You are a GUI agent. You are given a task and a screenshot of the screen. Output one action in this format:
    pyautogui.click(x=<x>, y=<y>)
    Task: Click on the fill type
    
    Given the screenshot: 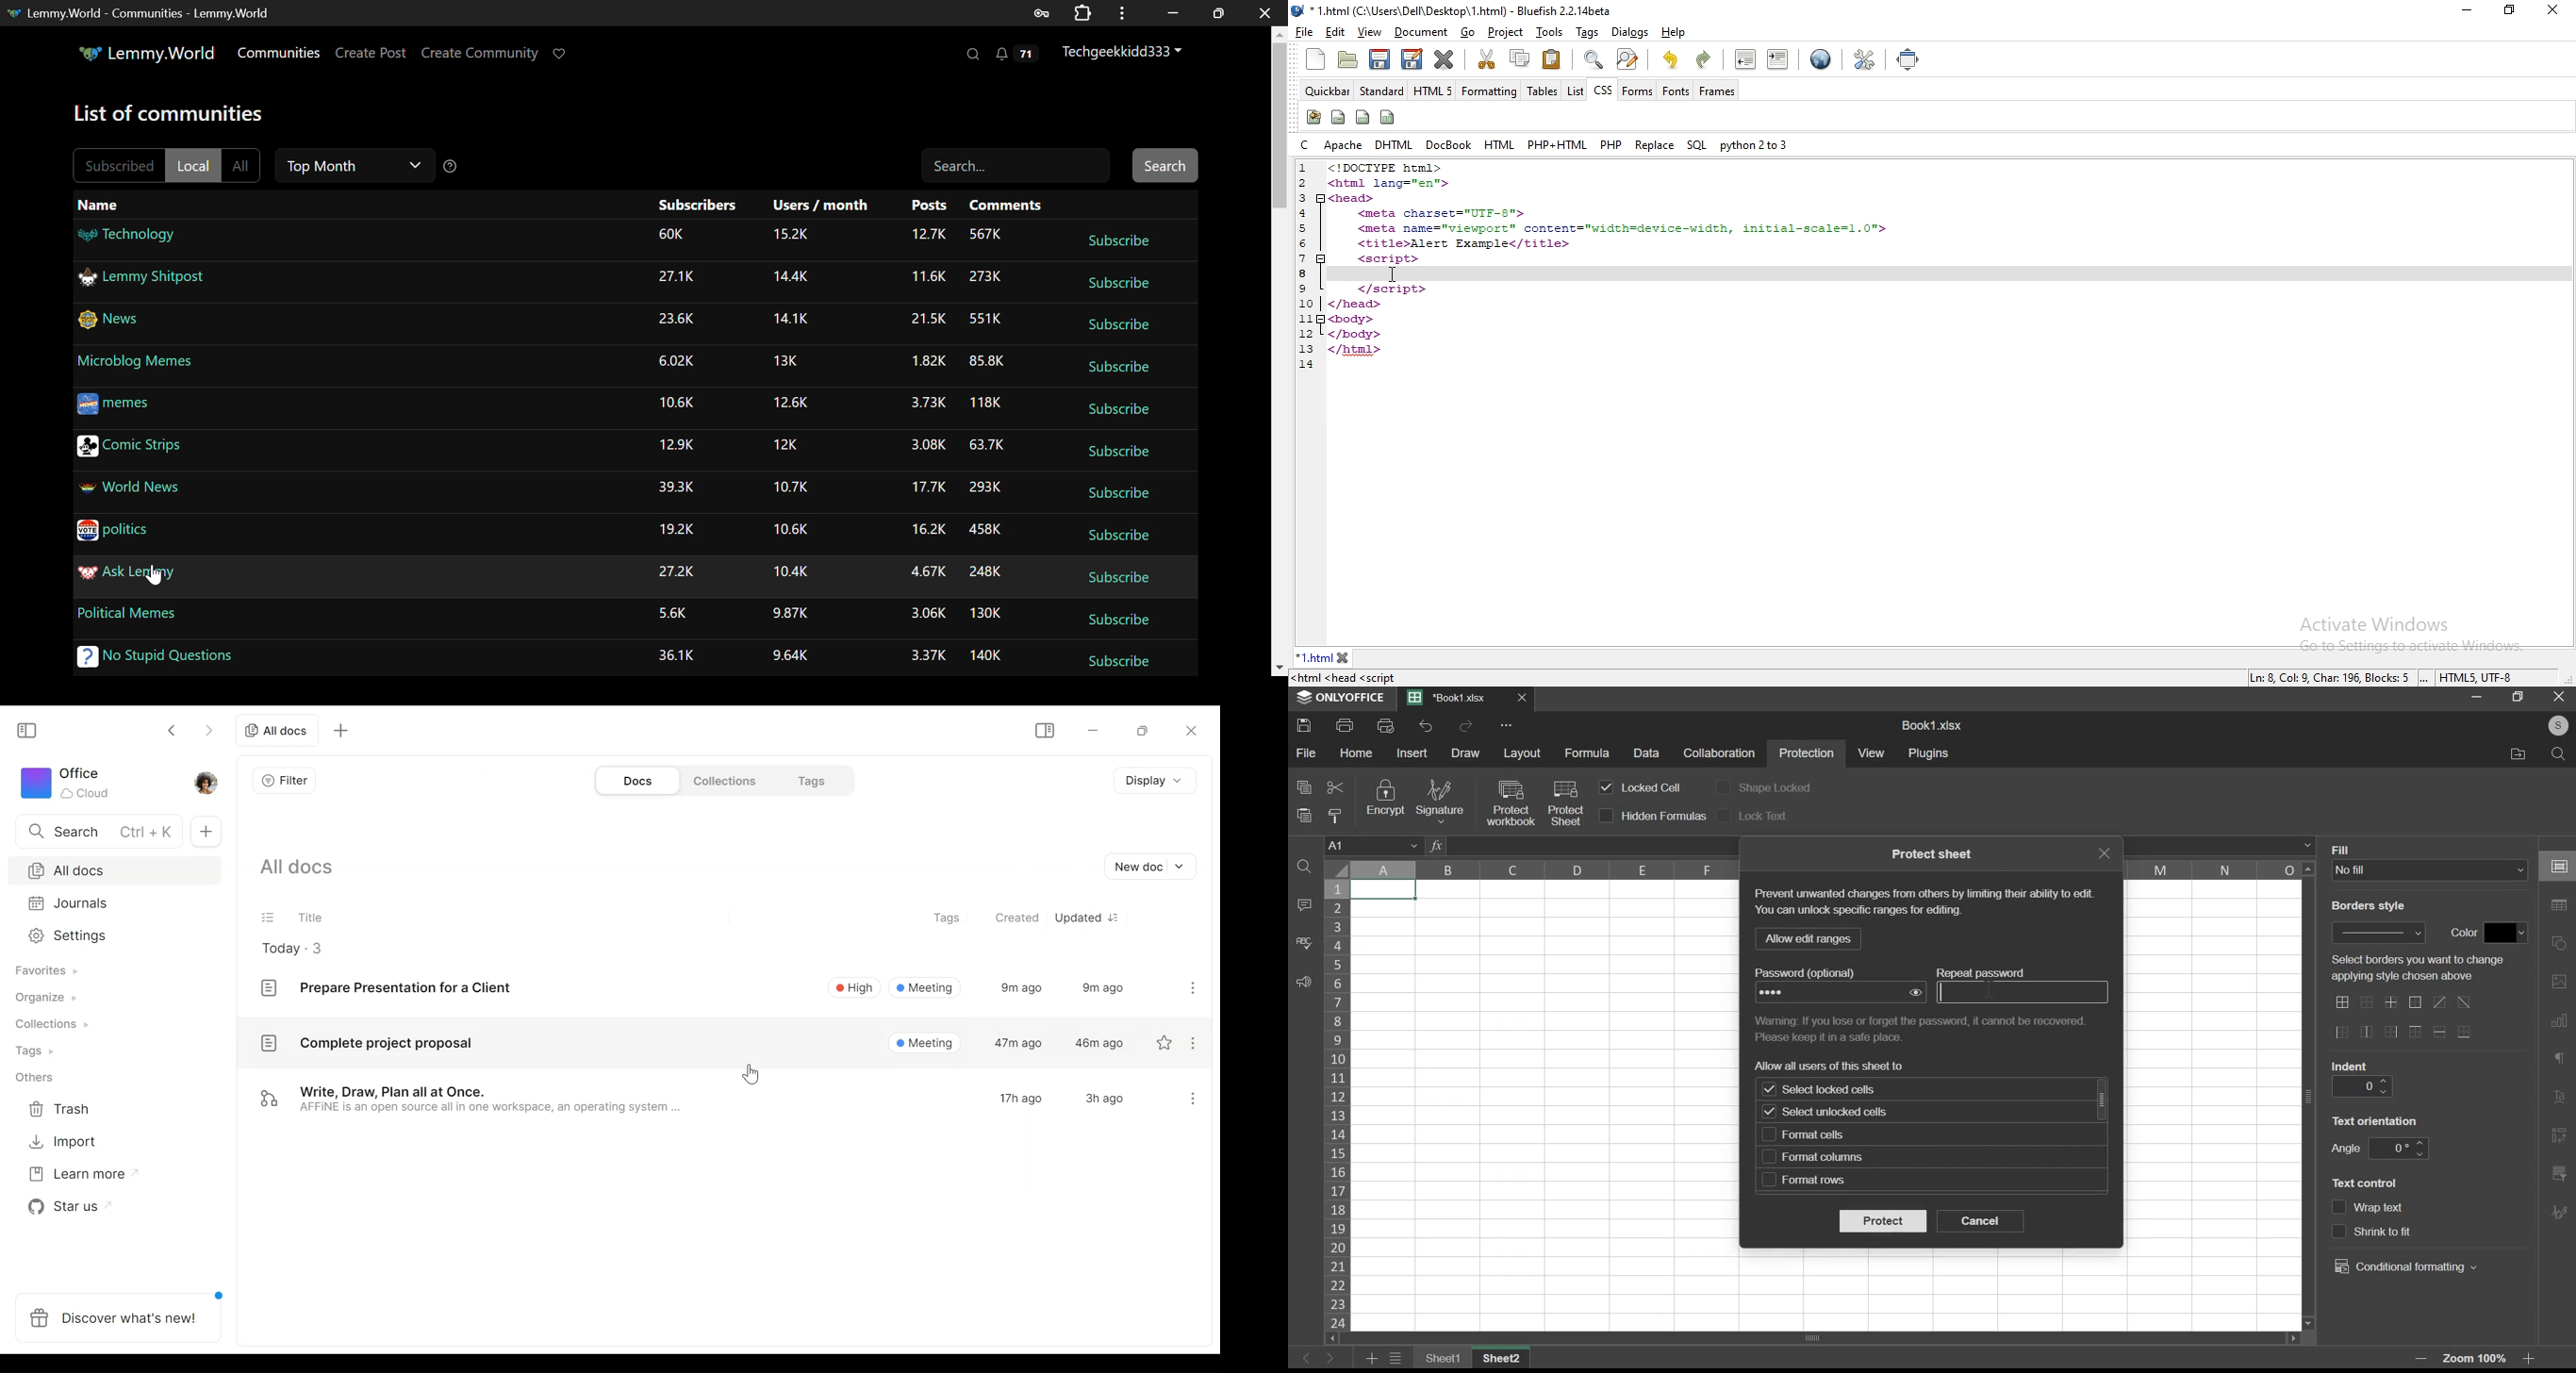 What is the action you would take?
    pyautogui.click(x=2430, y=871)
    